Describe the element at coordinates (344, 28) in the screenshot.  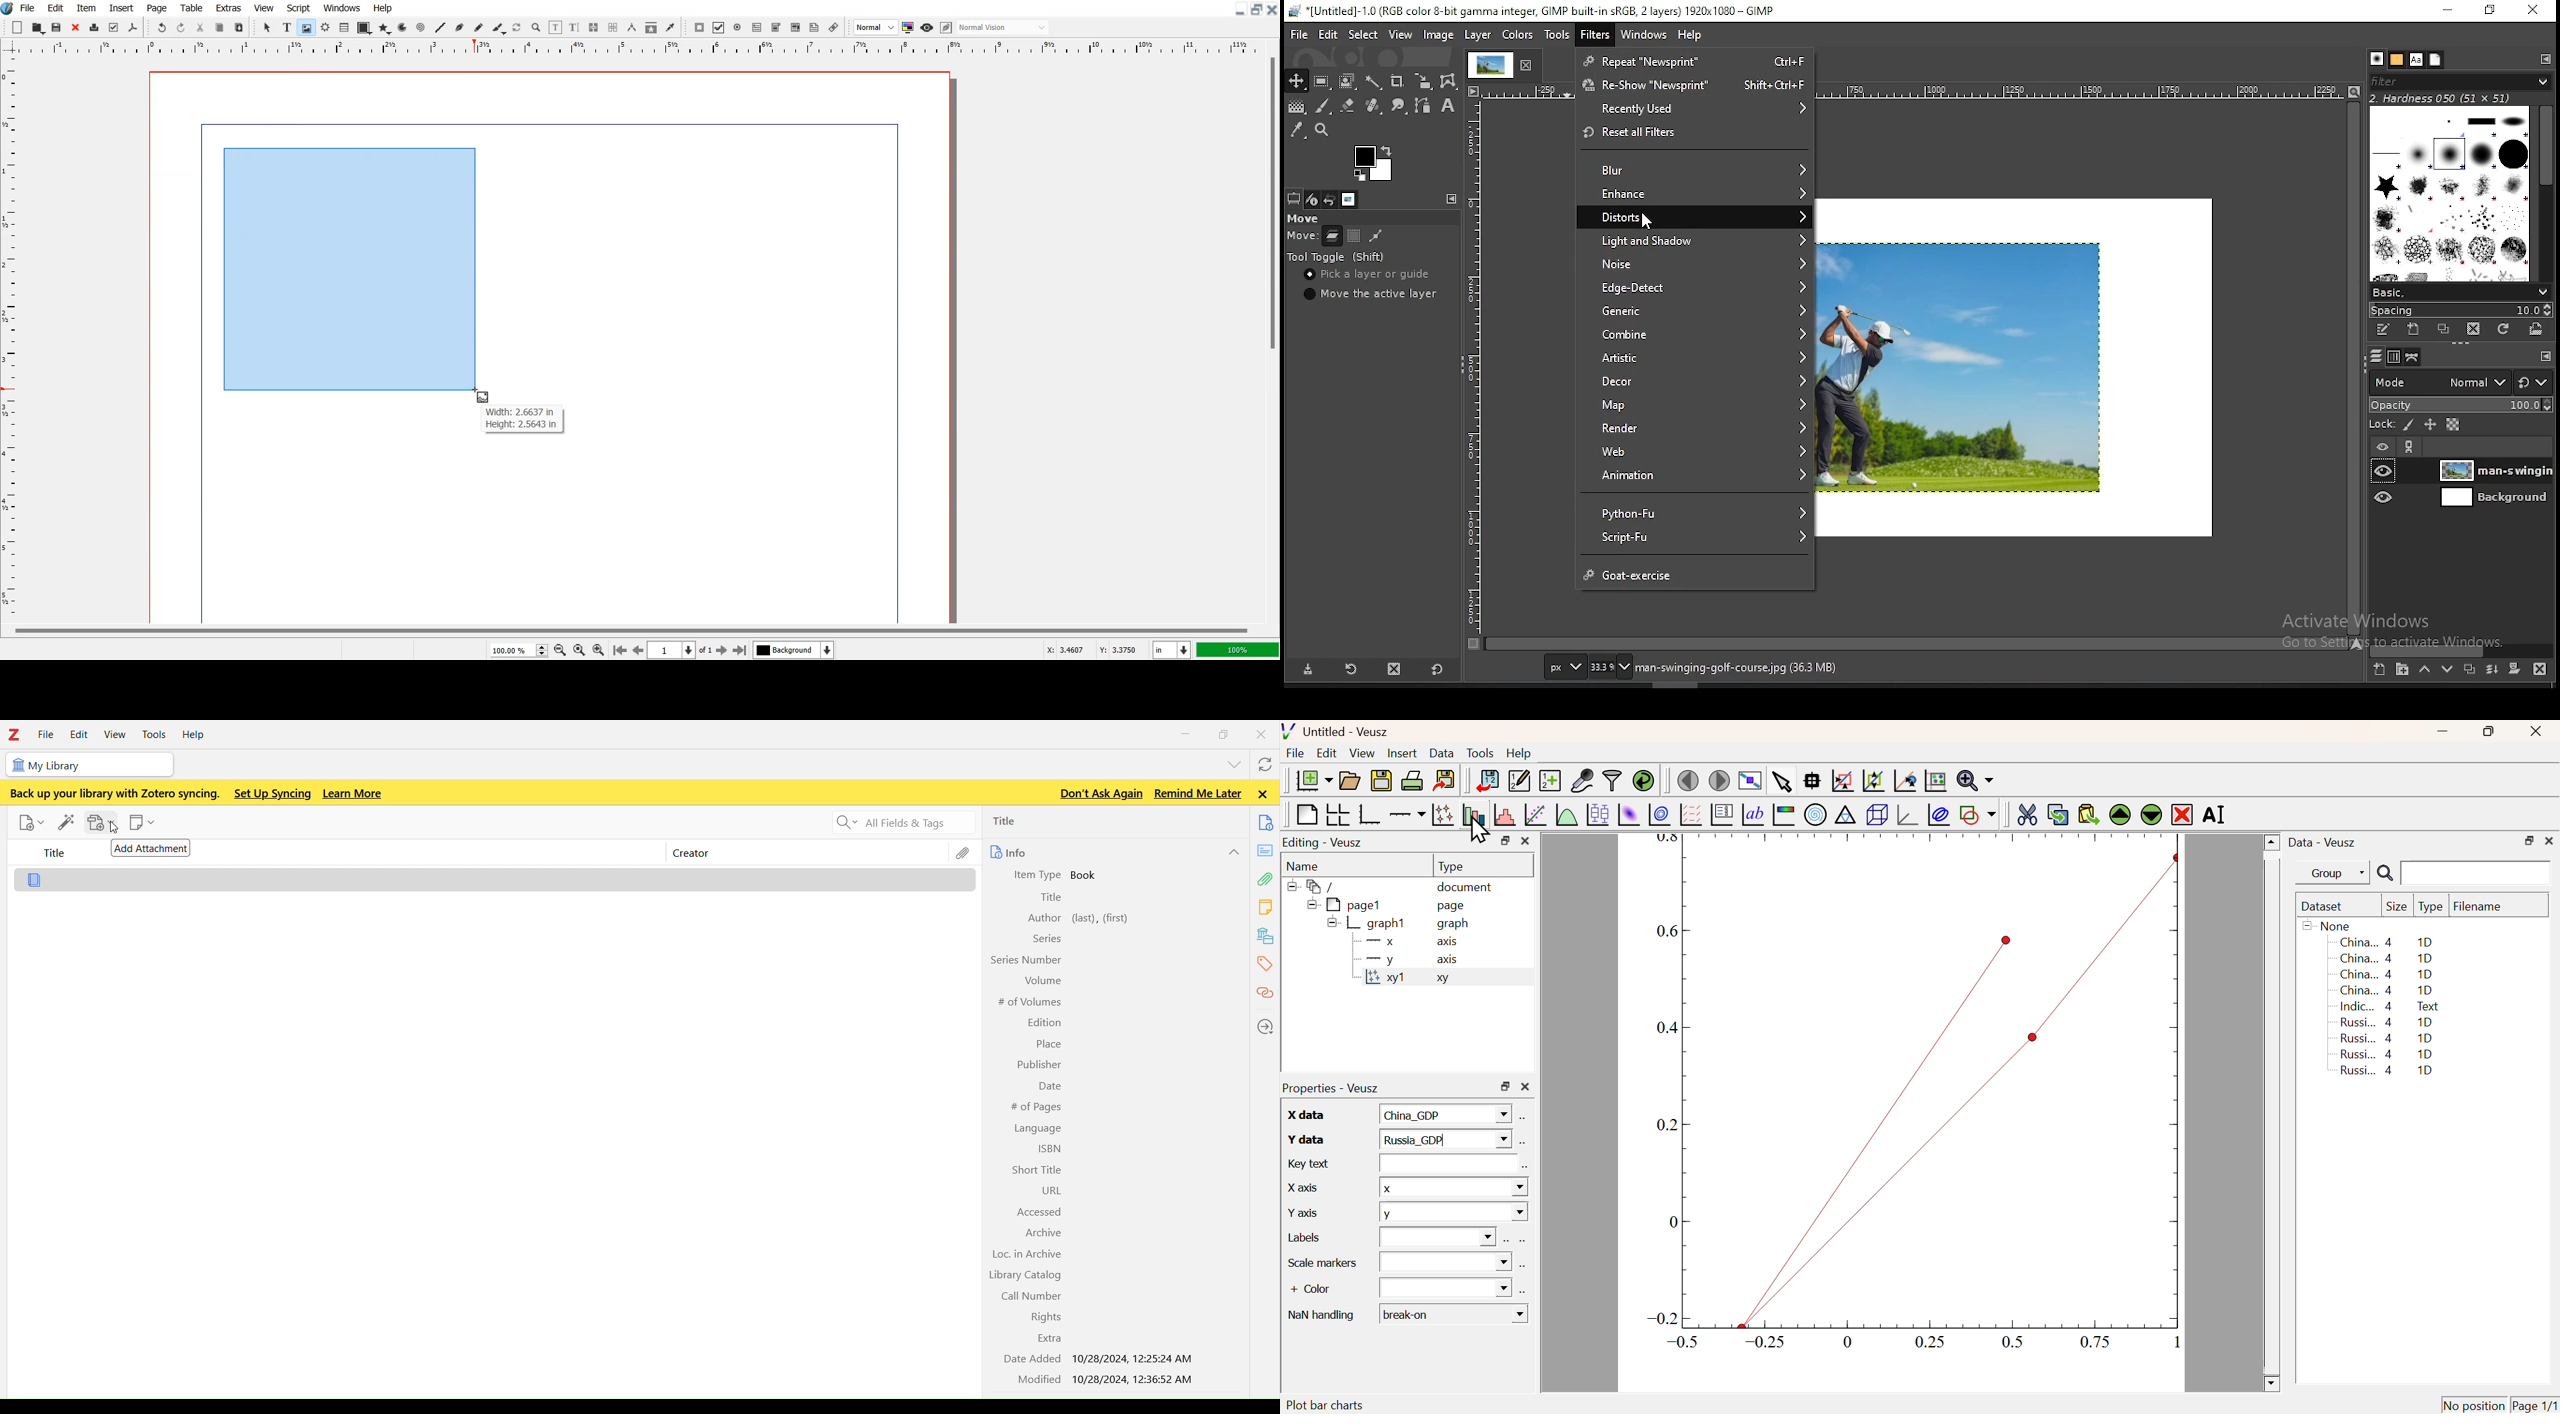
I see `Table` at that location.